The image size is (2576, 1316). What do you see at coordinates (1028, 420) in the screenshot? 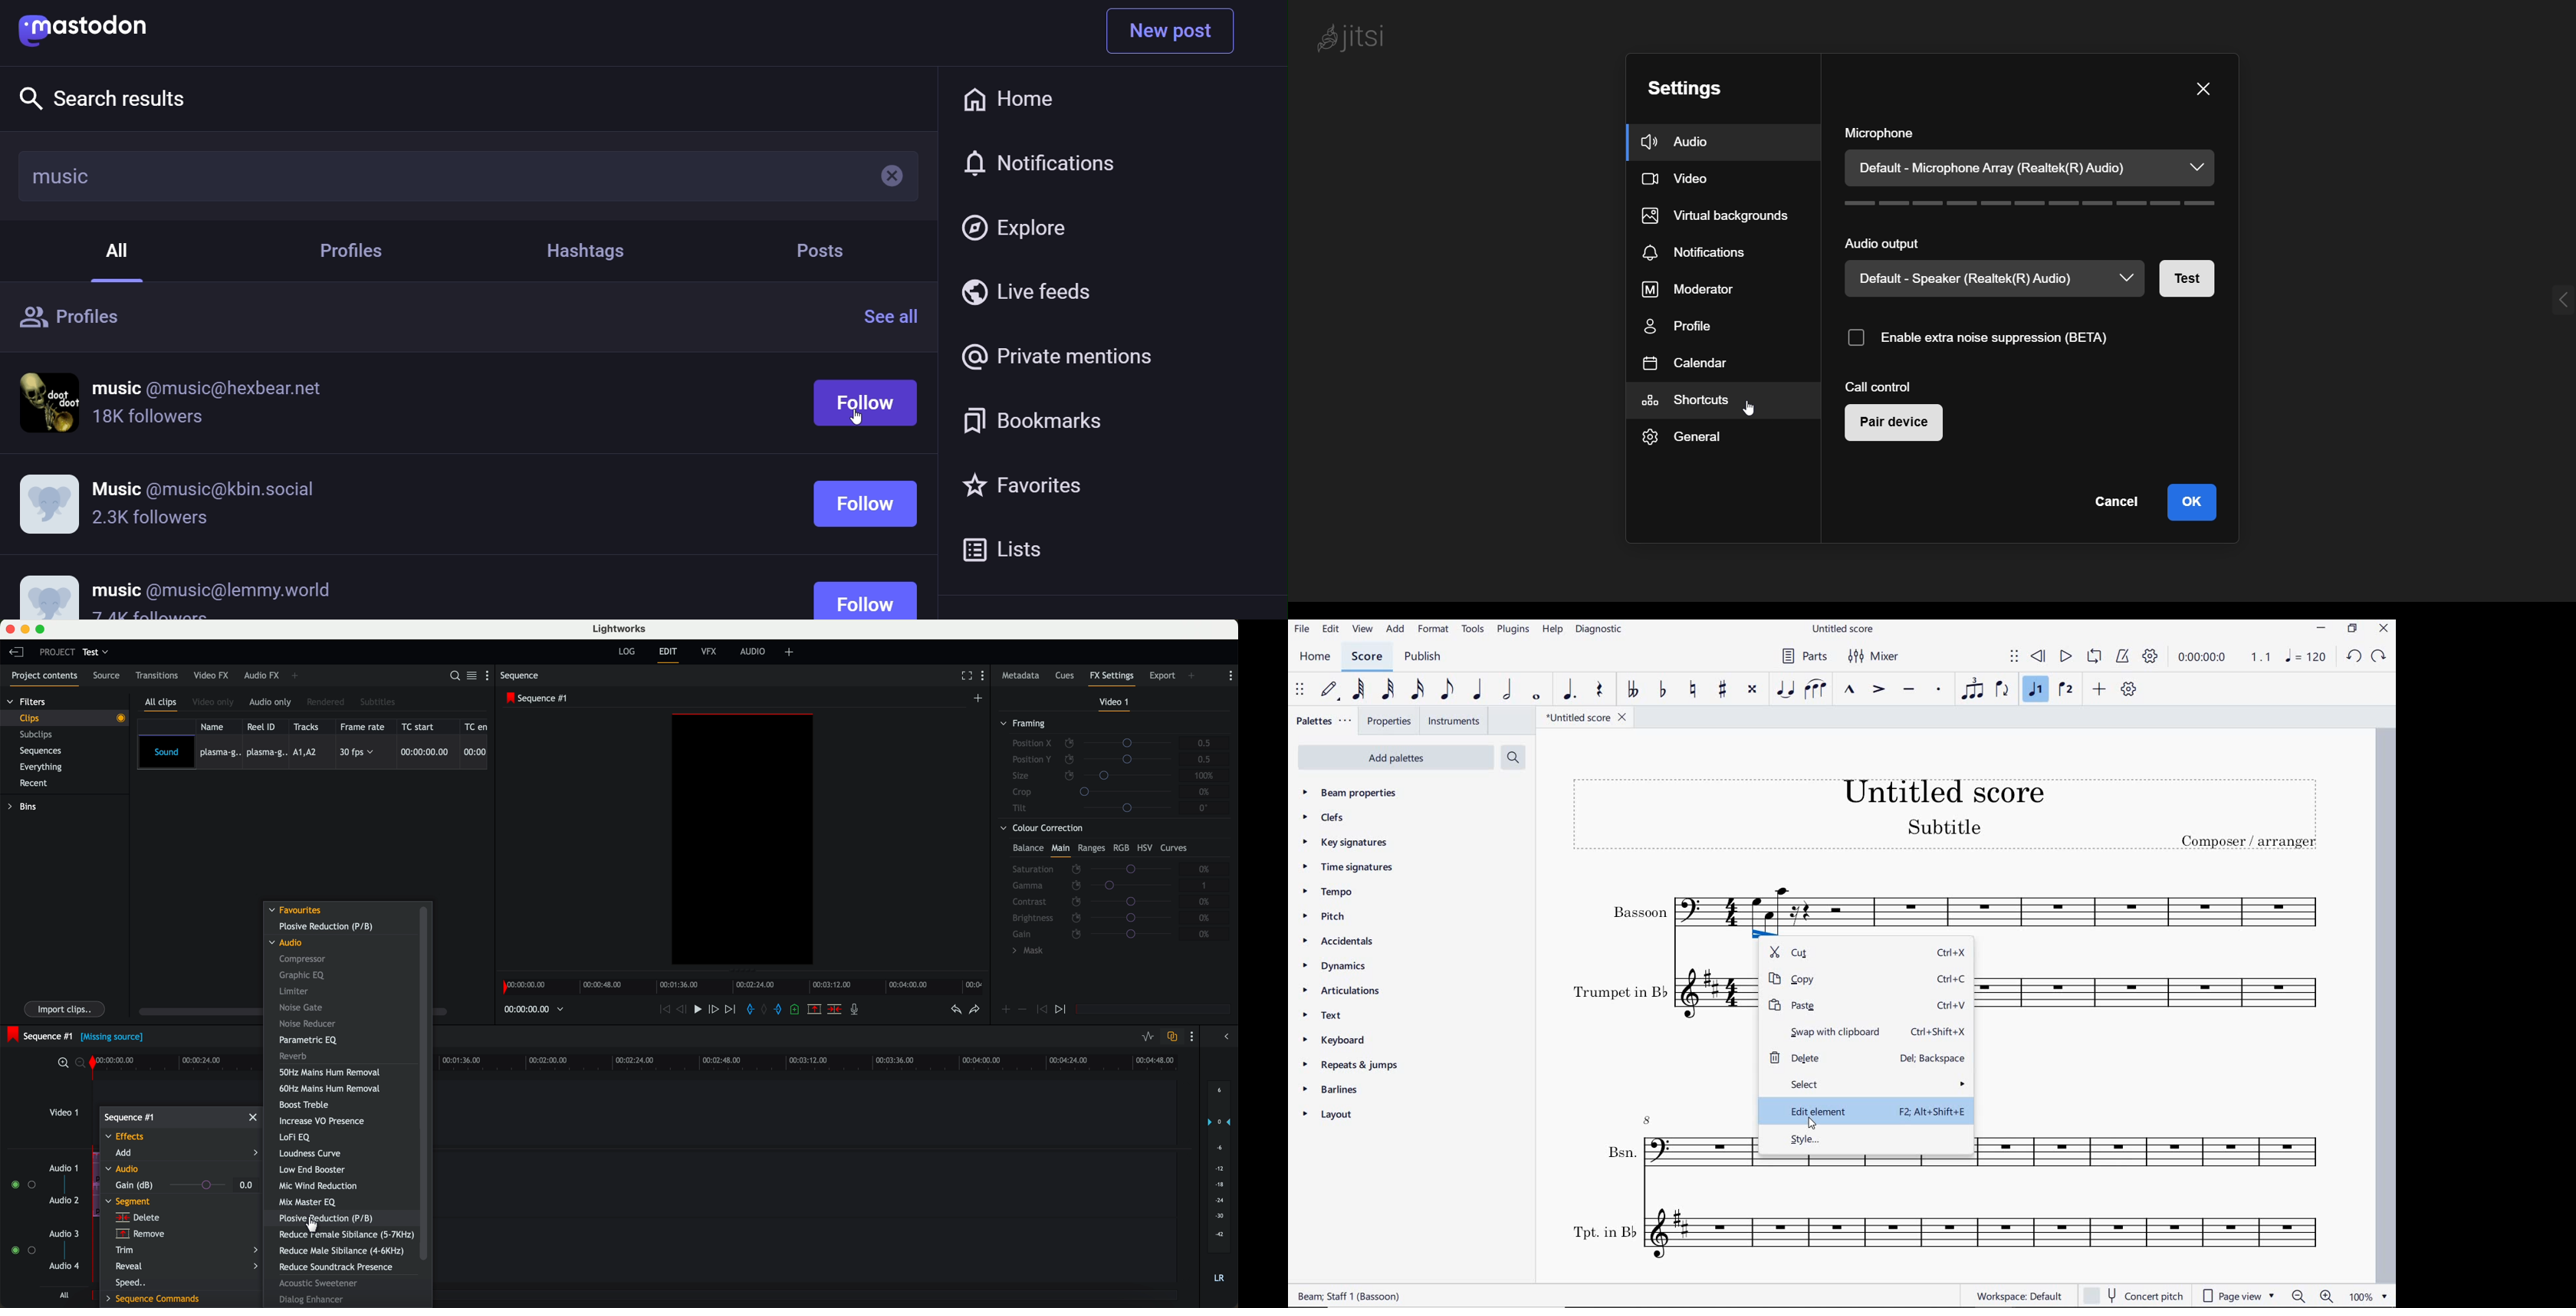
I see `bookmark` at bounding box center [1028, 420].